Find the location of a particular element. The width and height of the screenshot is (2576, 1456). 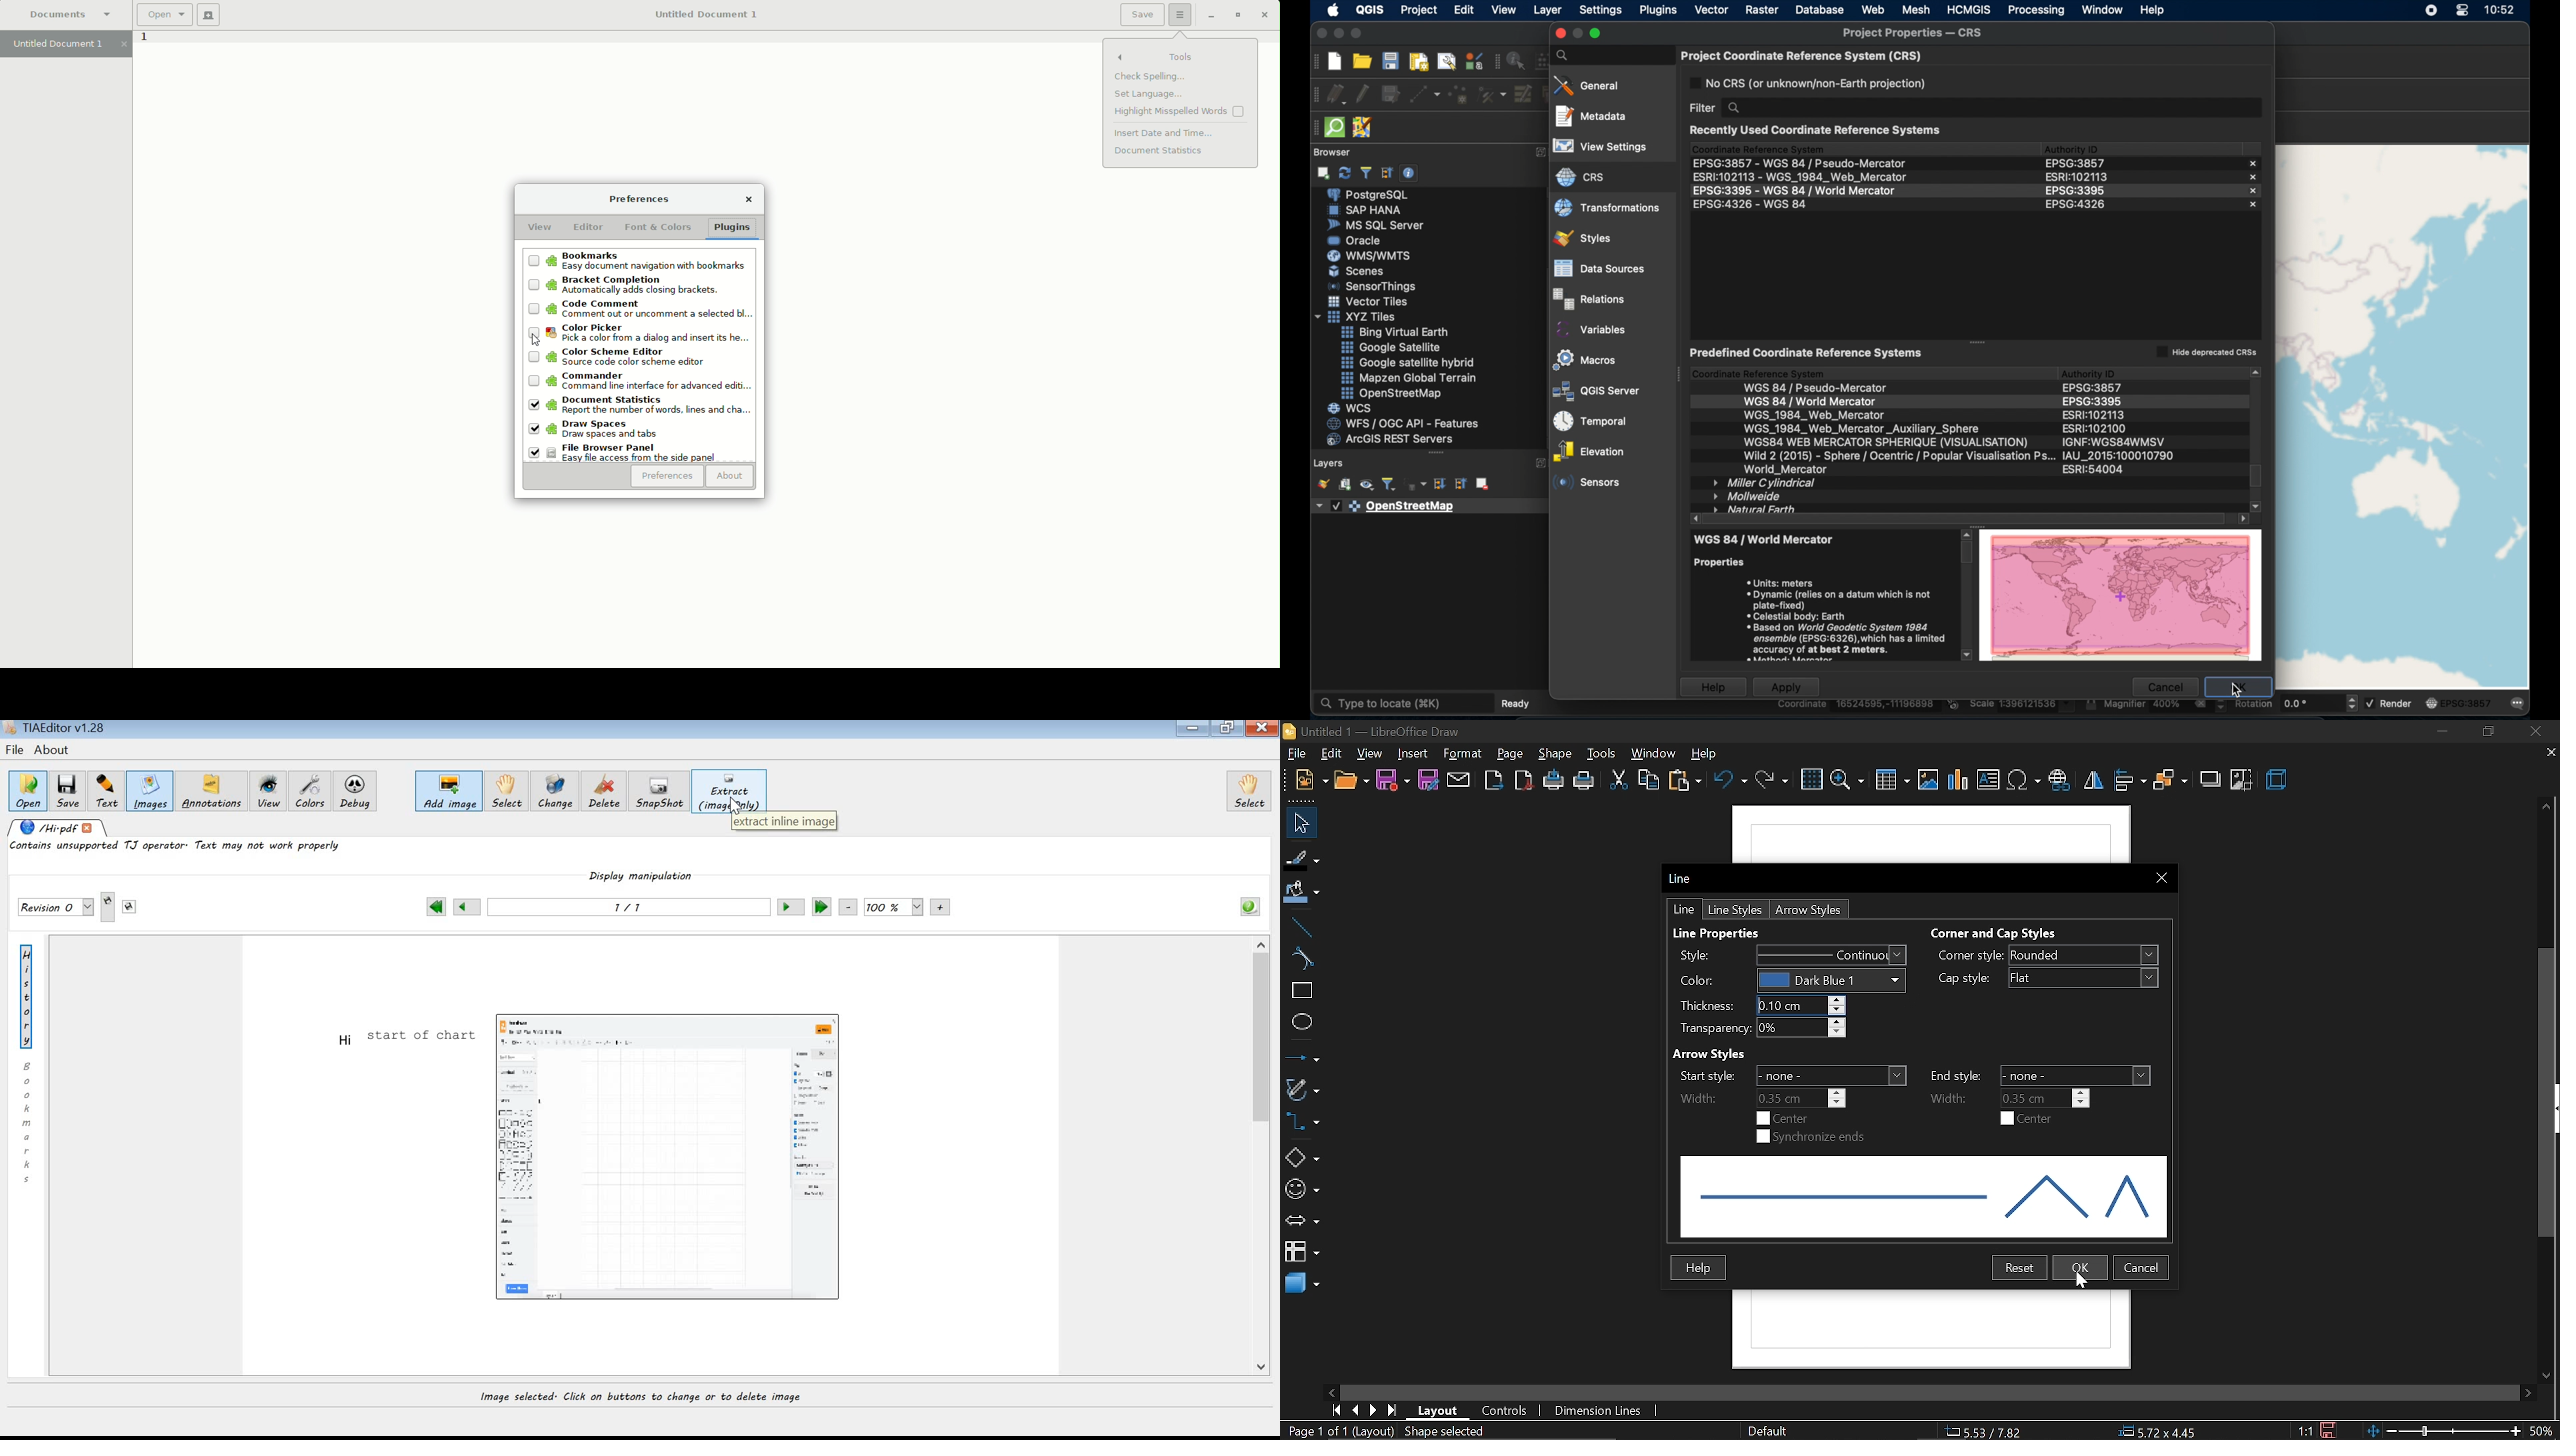

Preferences is located at coordinates (639, 199).